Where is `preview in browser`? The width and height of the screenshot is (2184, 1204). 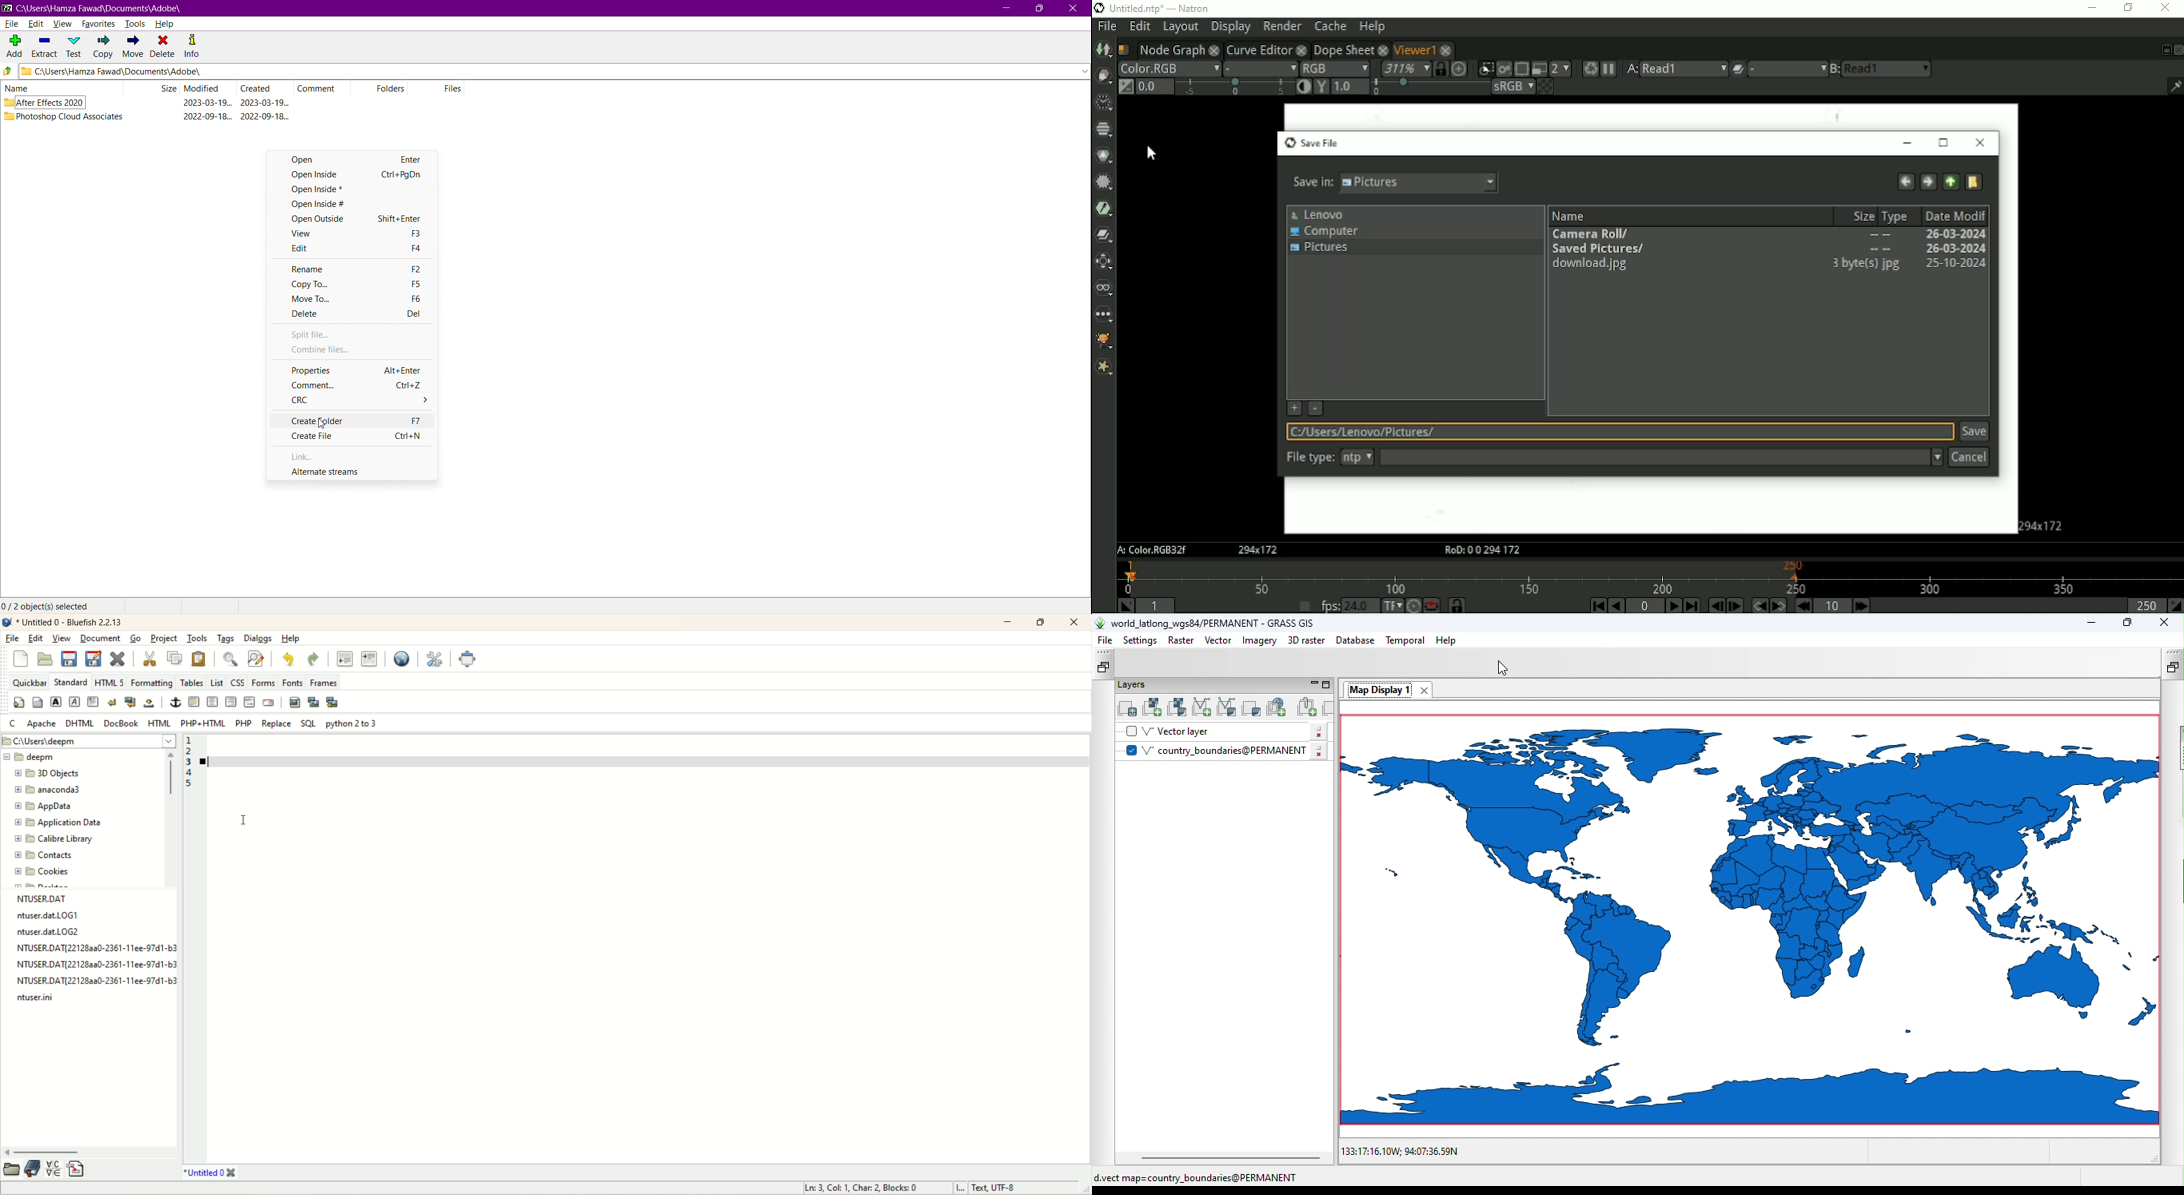 preview in browser is located at coordinates (400, 660).